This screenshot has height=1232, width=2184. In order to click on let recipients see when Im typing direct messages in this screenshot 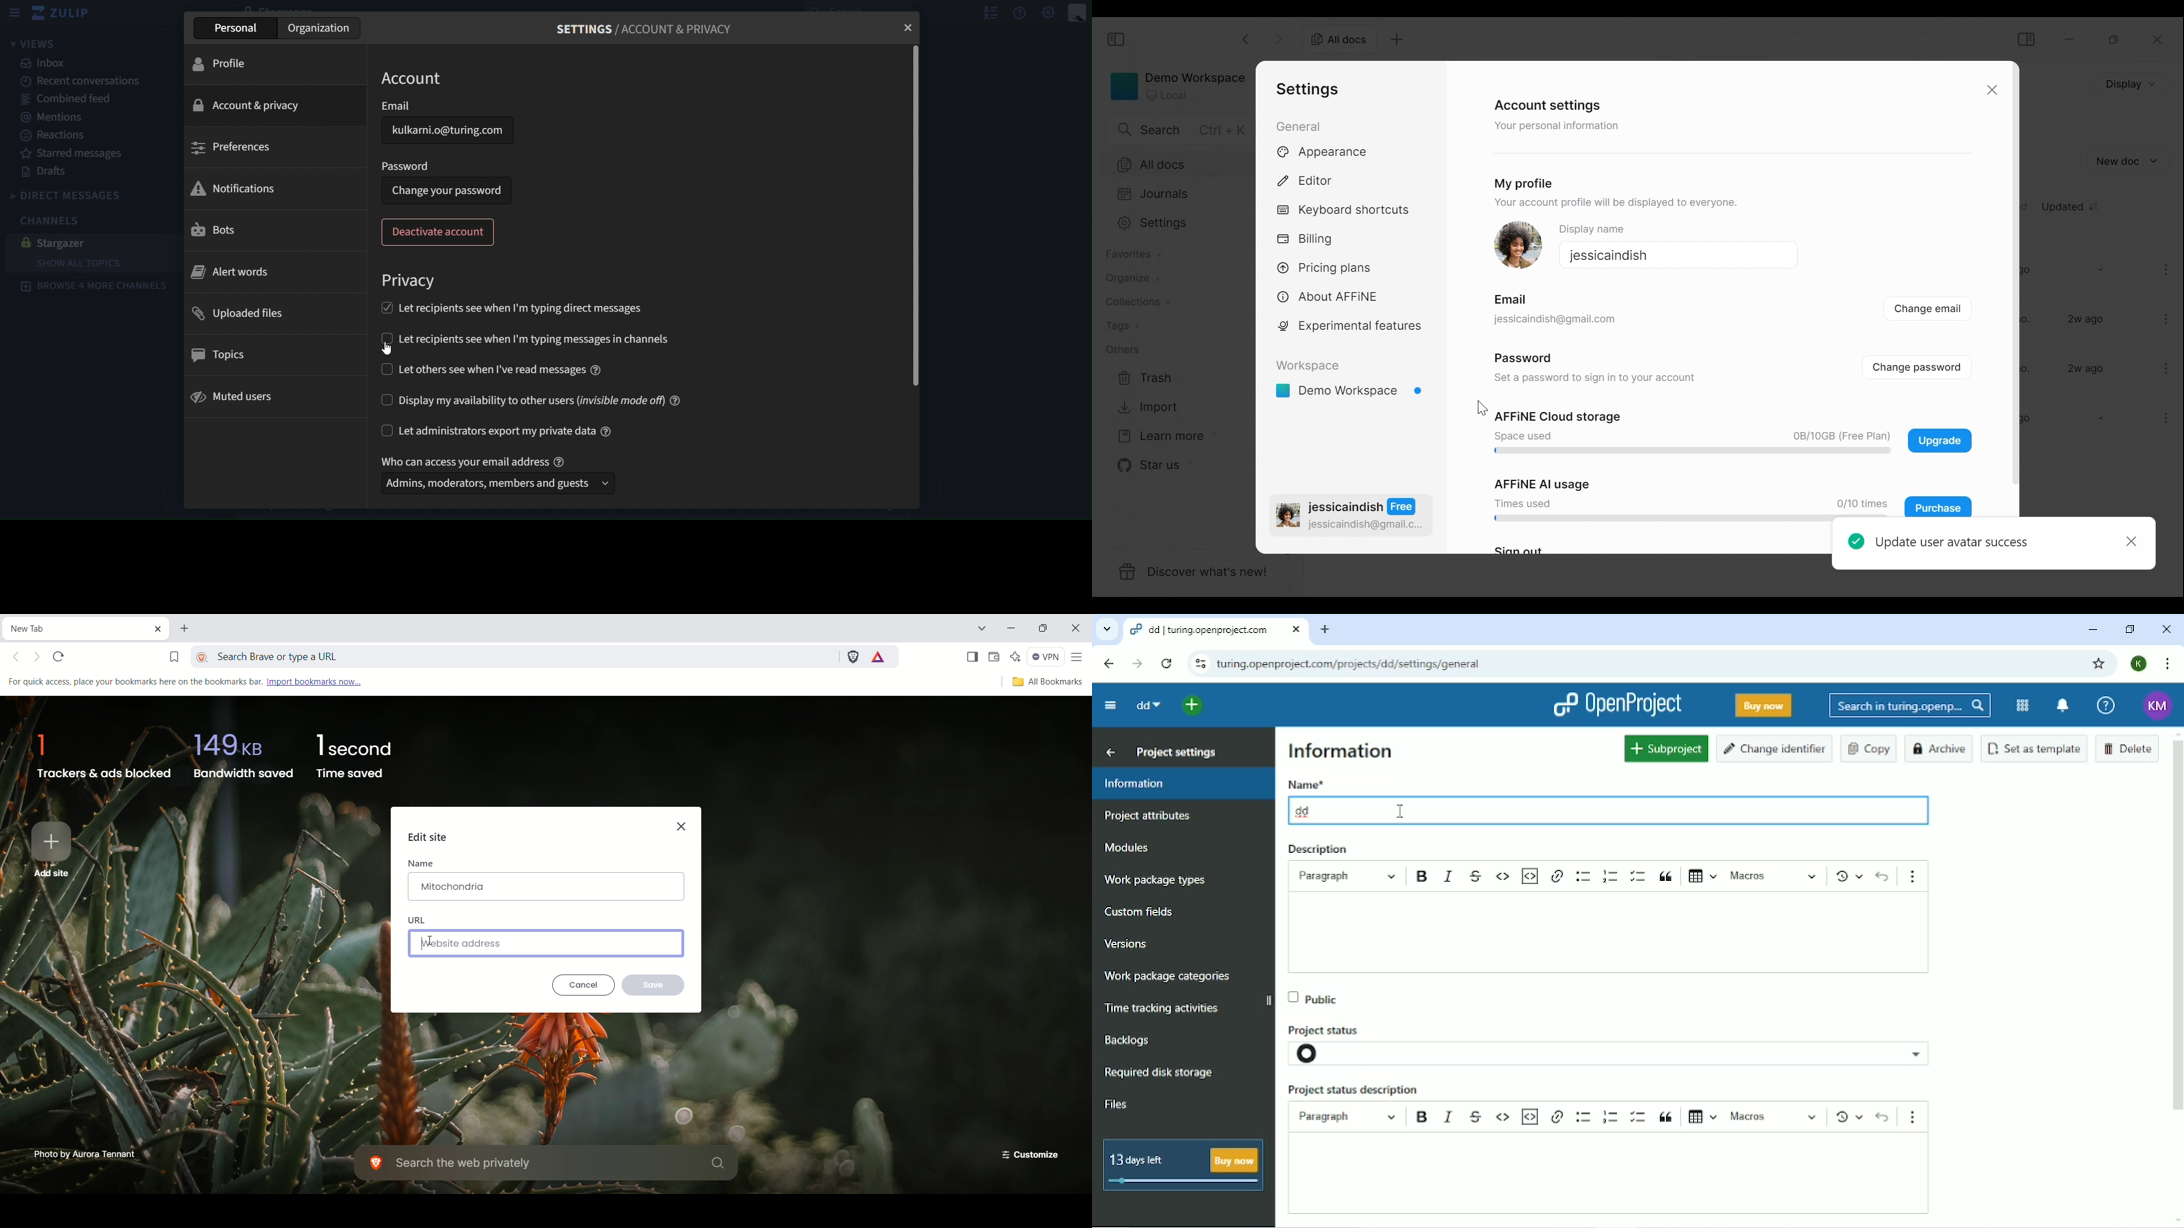, I will do `click(536, 310)`.